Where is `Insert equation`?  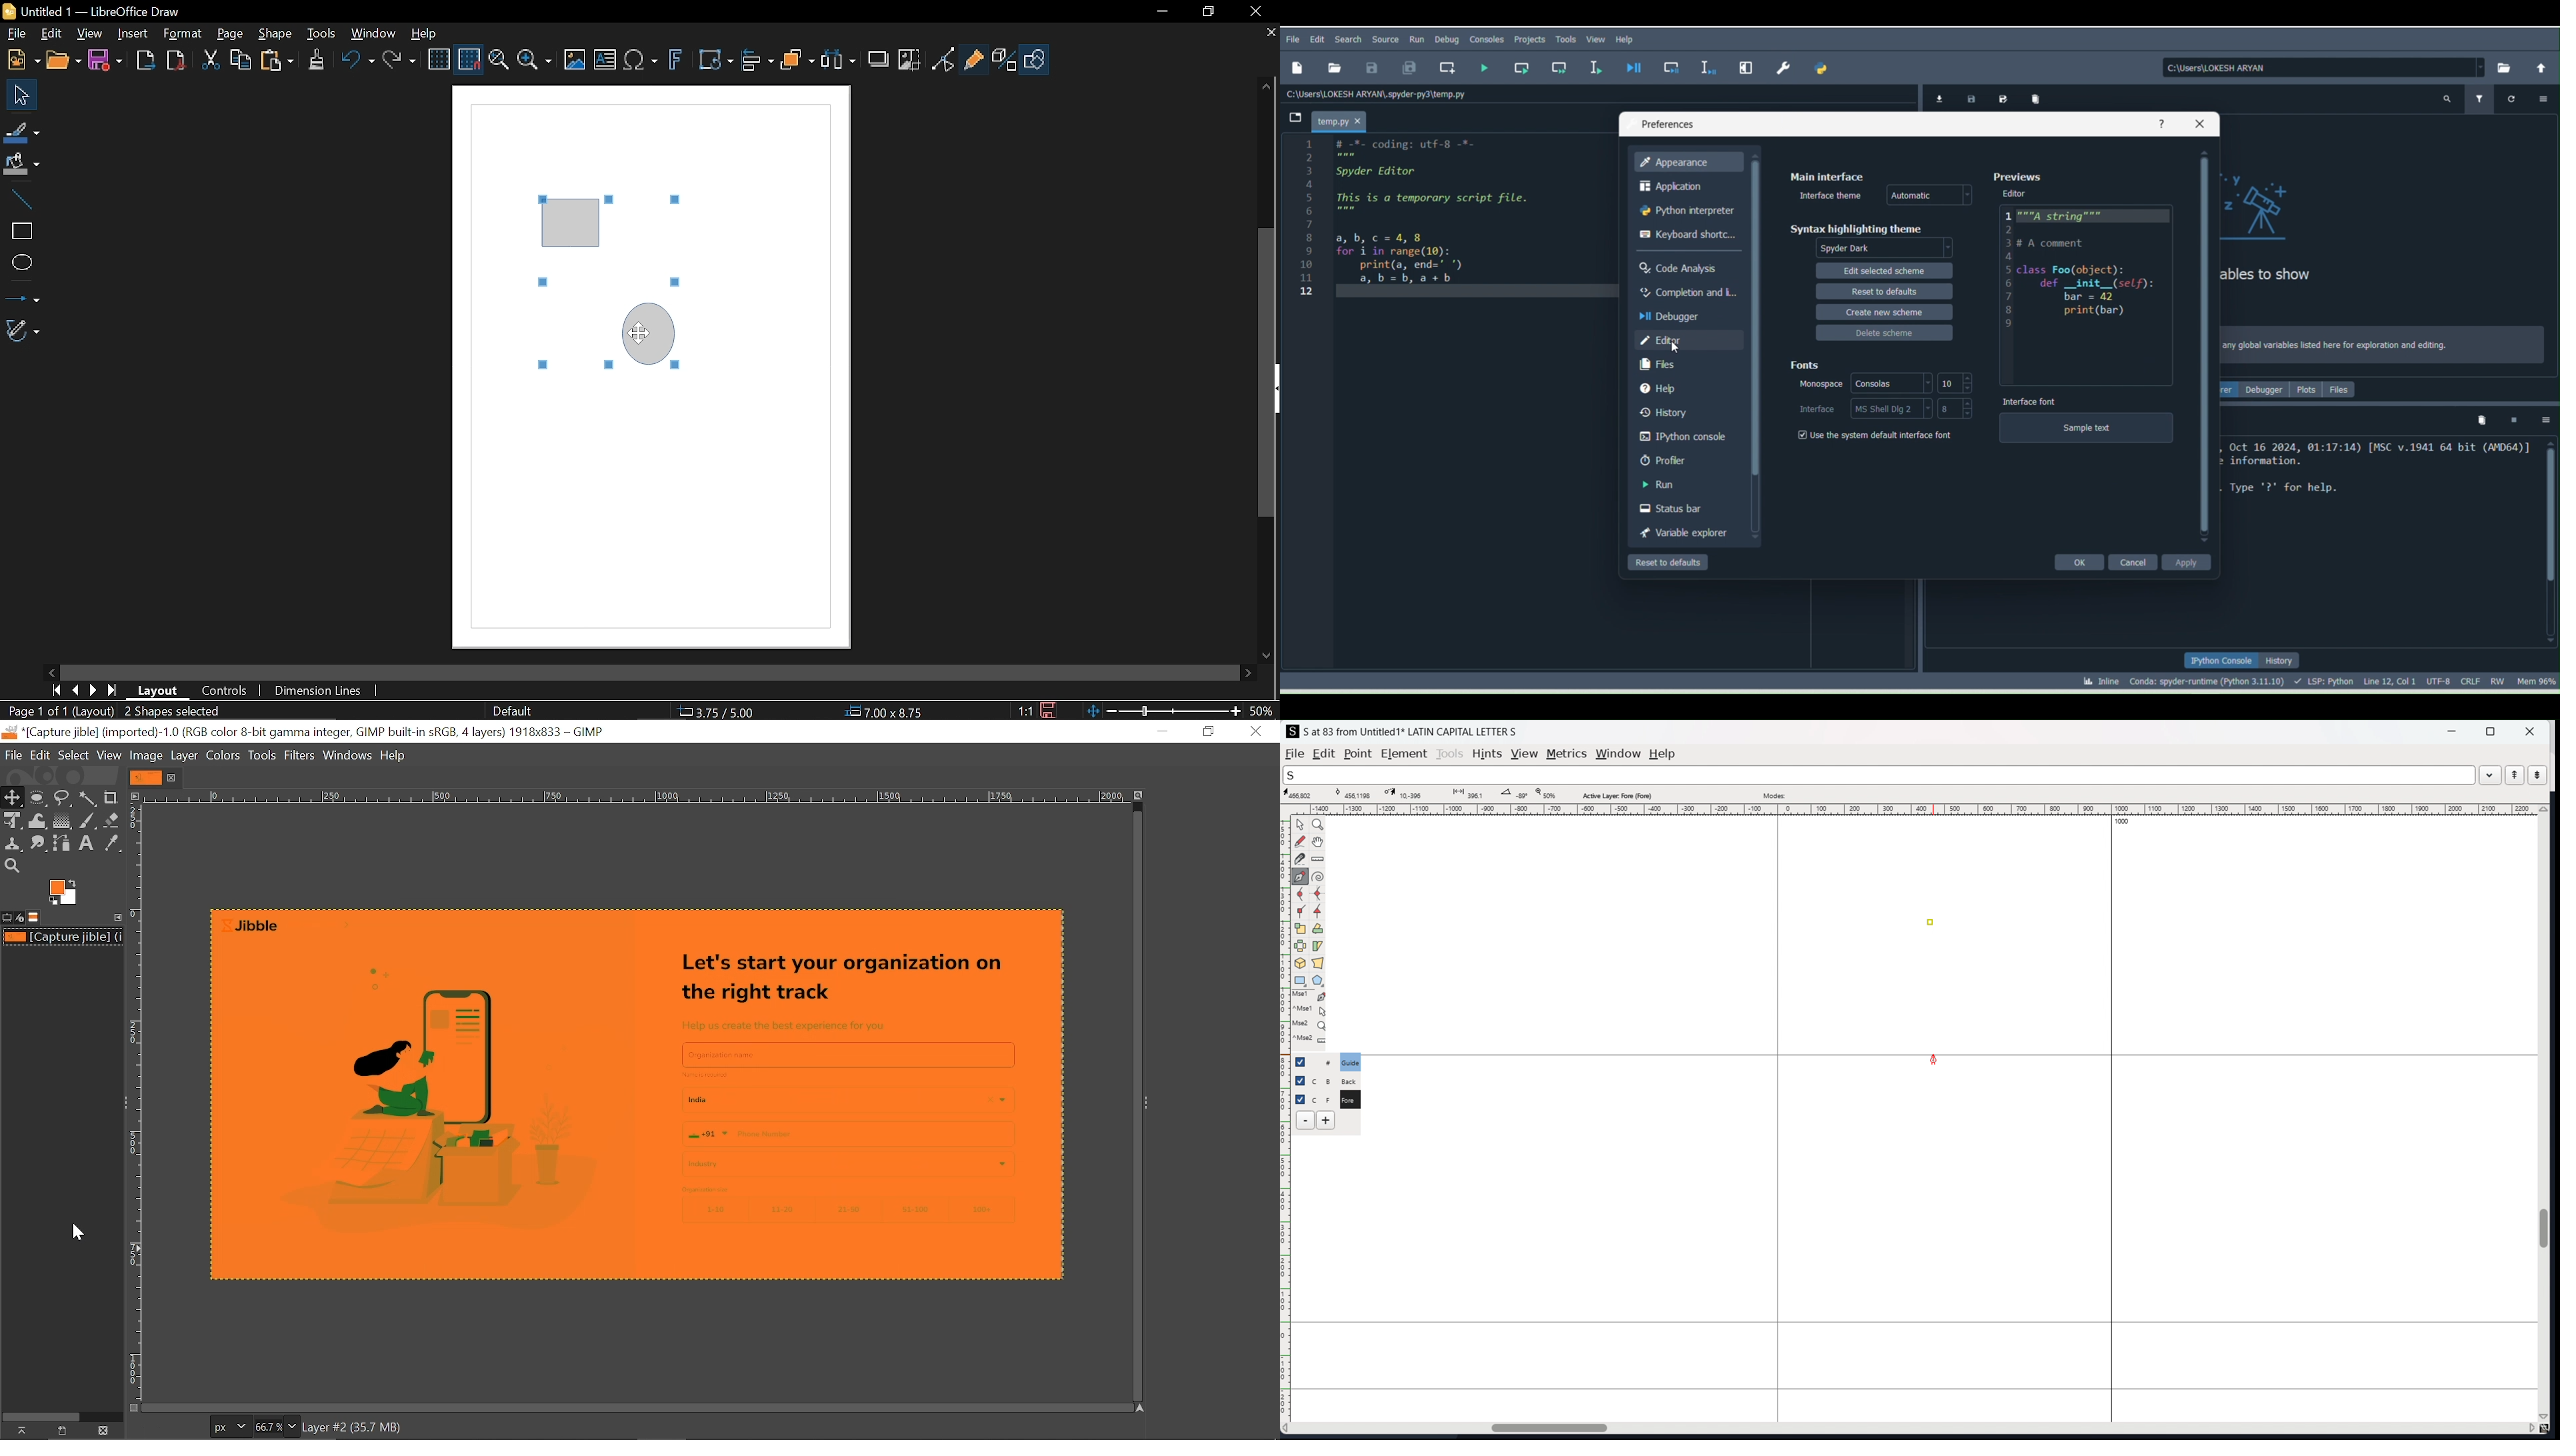
Insert equation is located at coordinates (643, 60).